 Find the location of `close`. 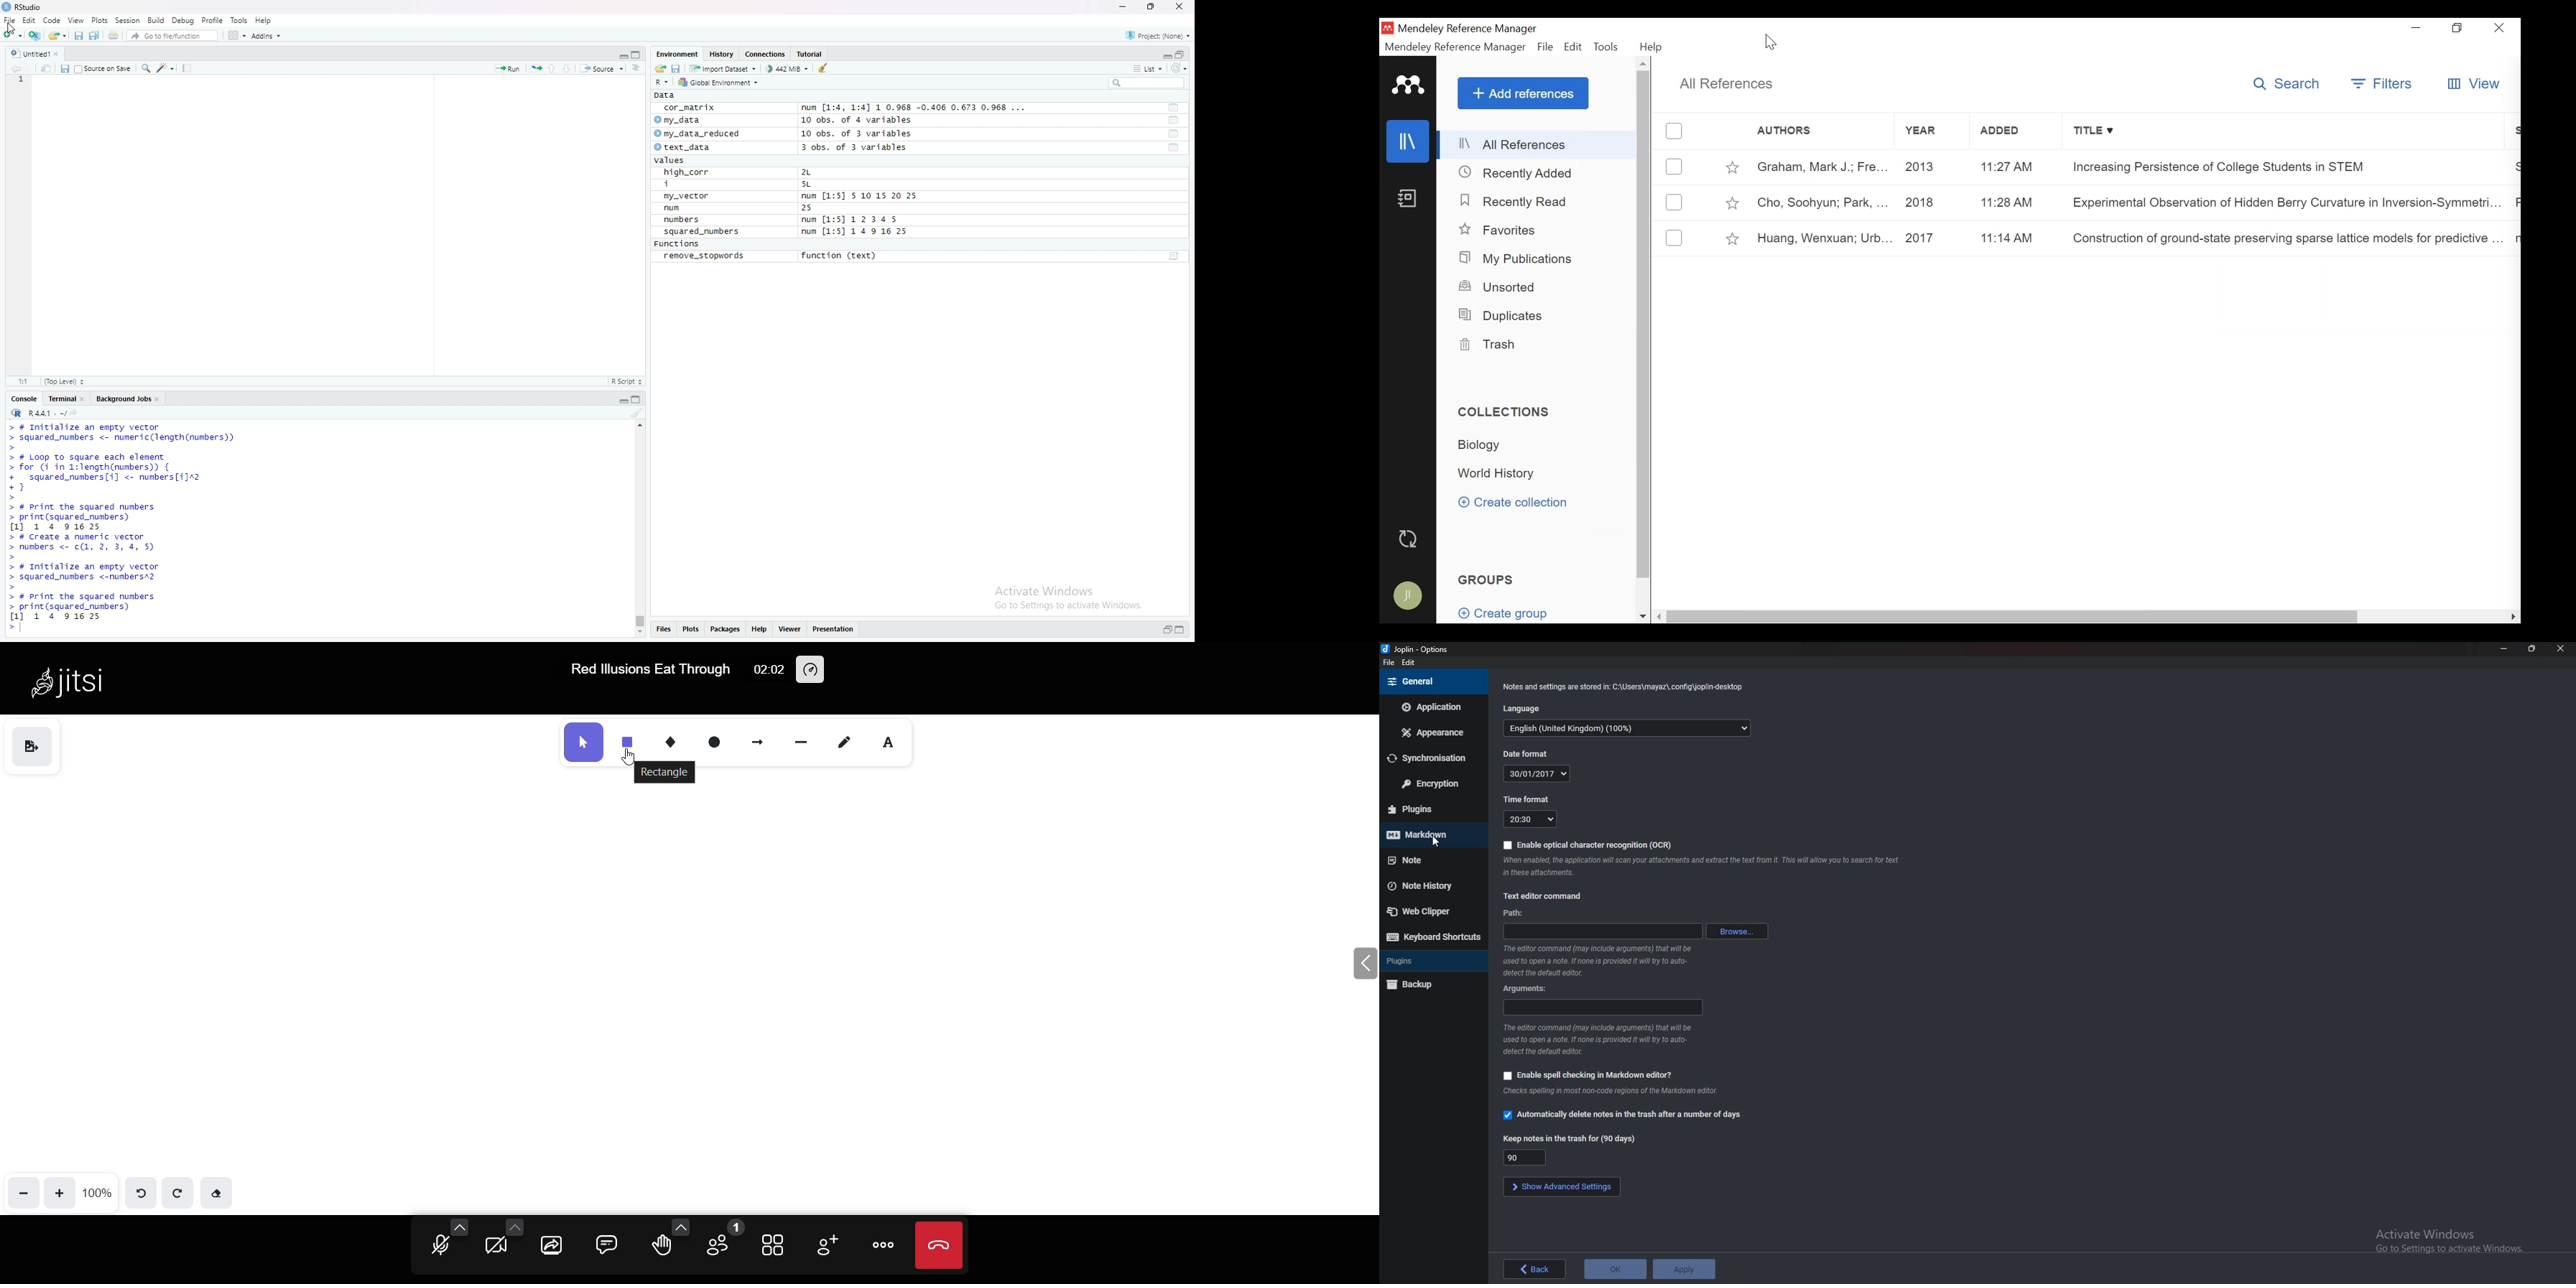

close is located at coordinates (2559, 649).